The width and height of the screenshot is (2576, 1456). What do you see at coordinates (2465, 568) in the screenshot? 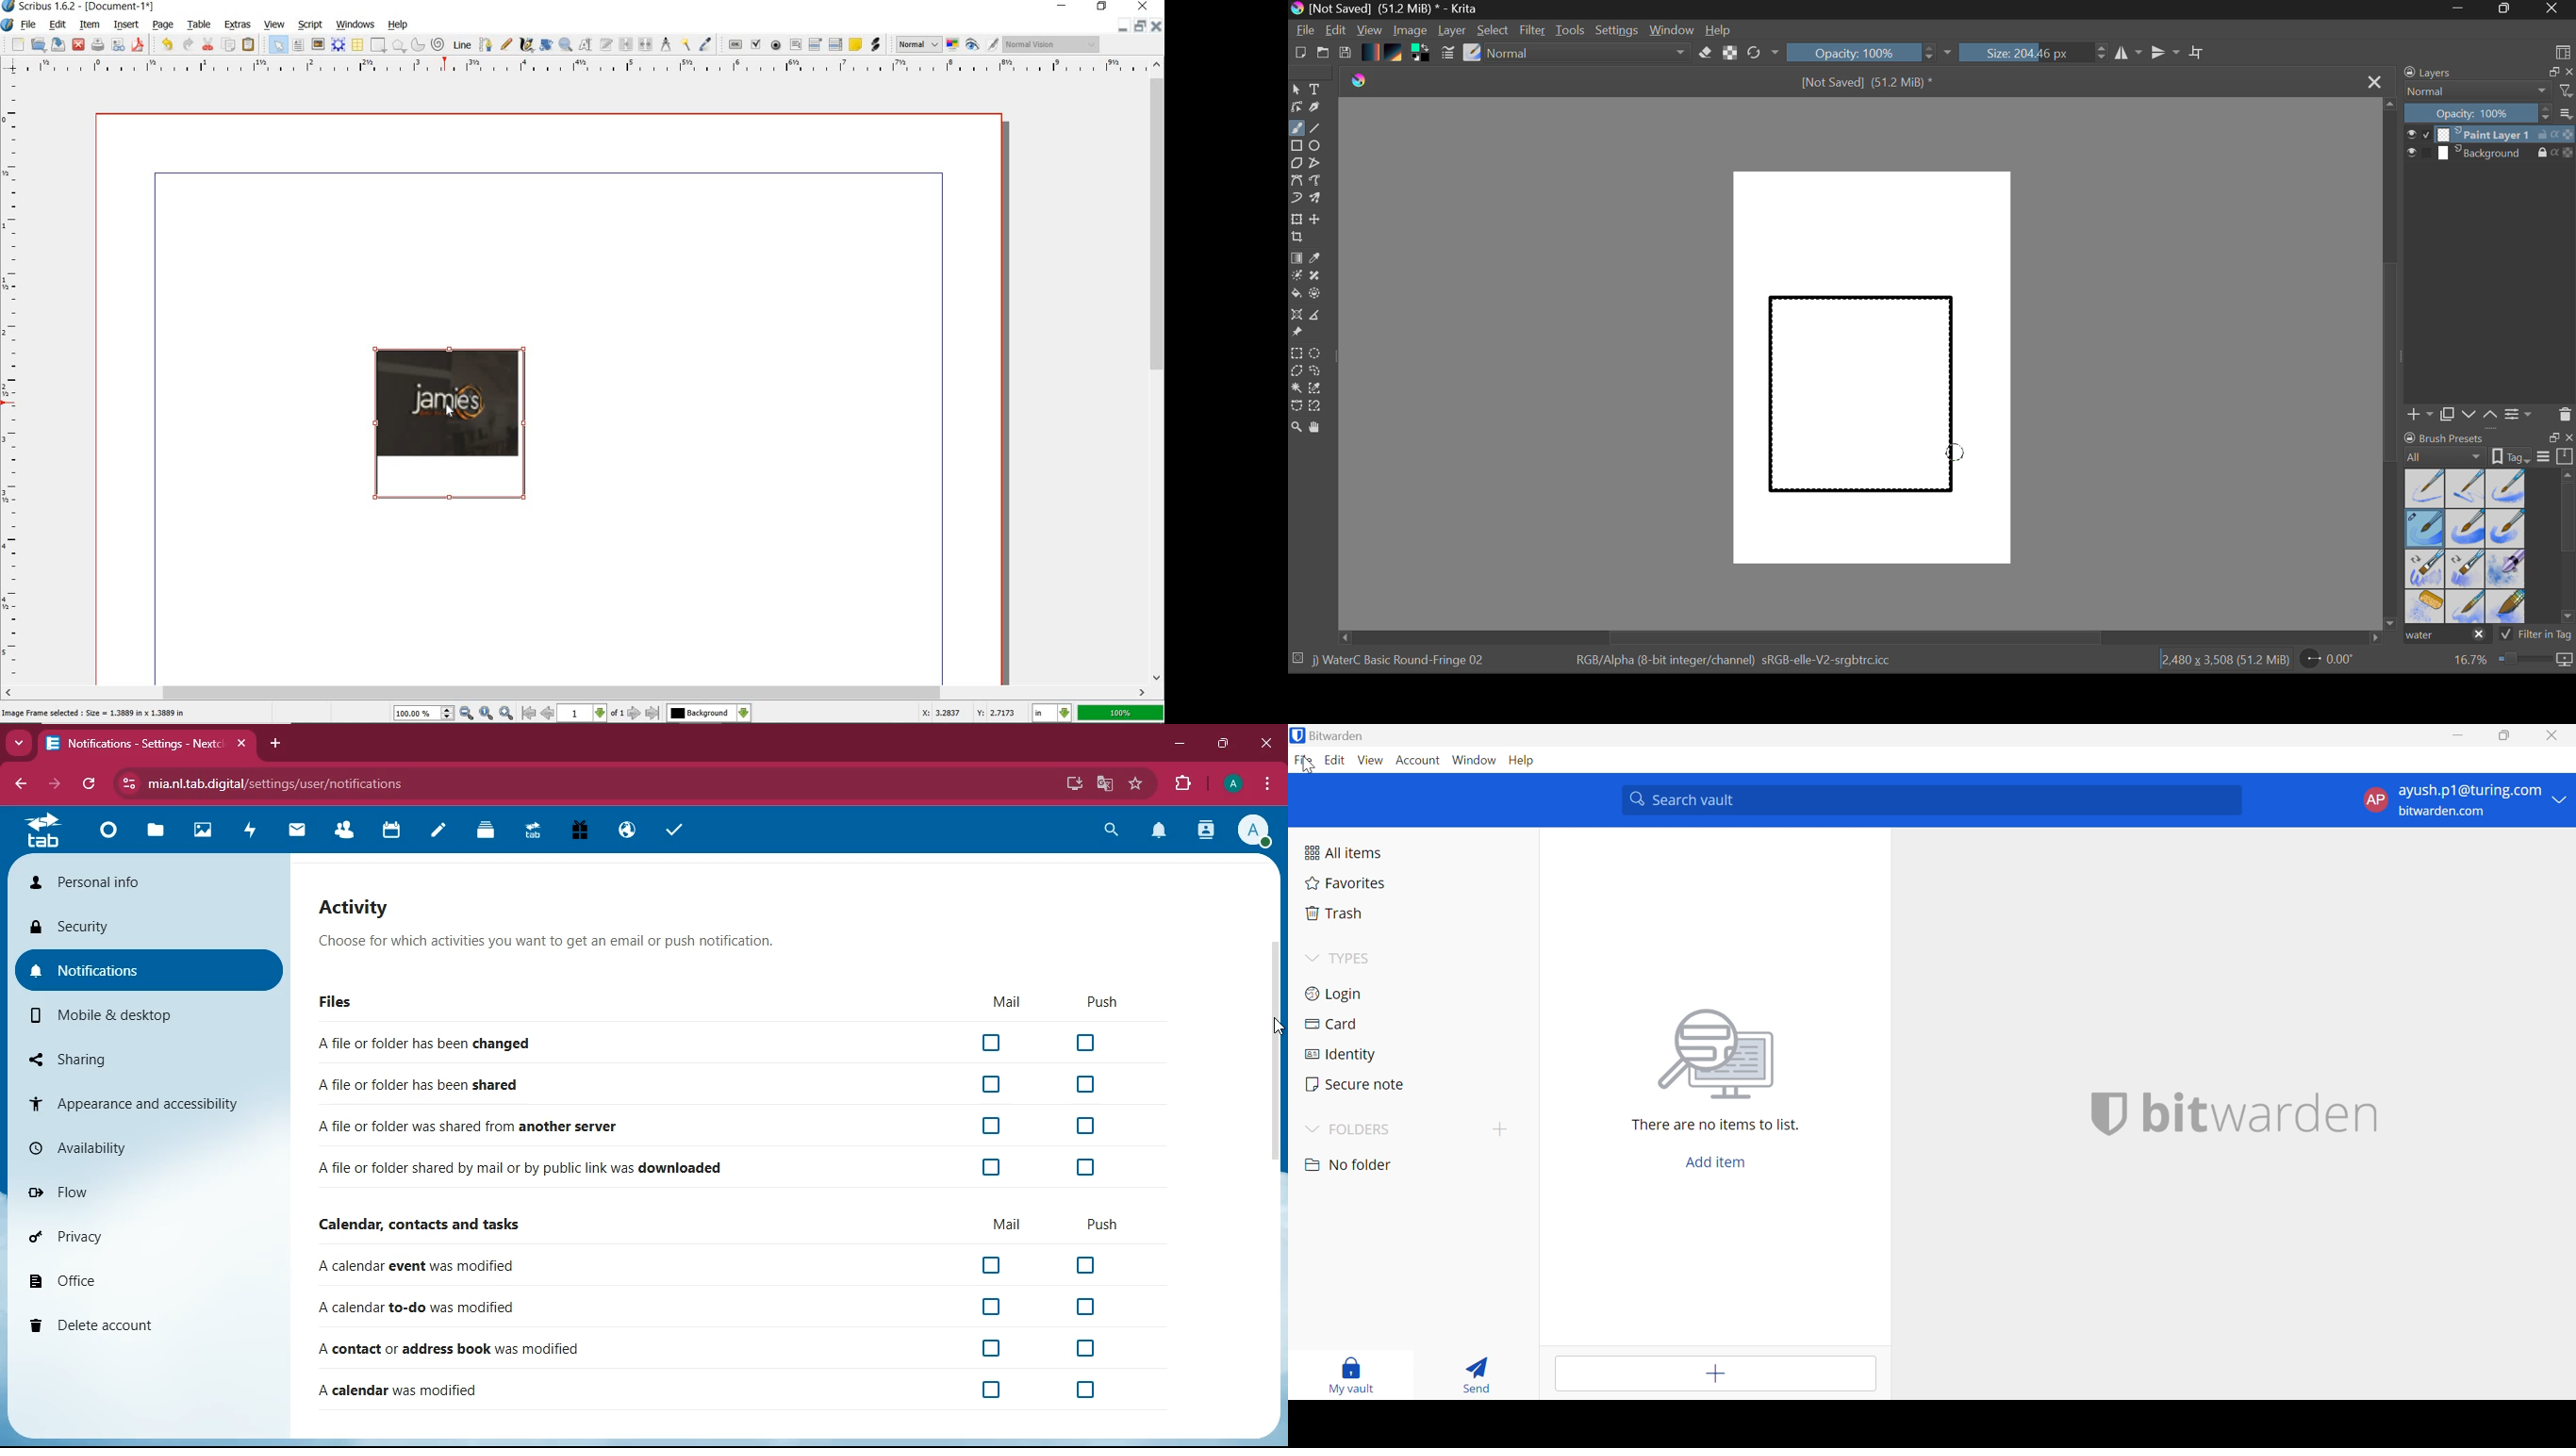
I see `Water C - Decay Tilt` at bounding box center [2465, 568].